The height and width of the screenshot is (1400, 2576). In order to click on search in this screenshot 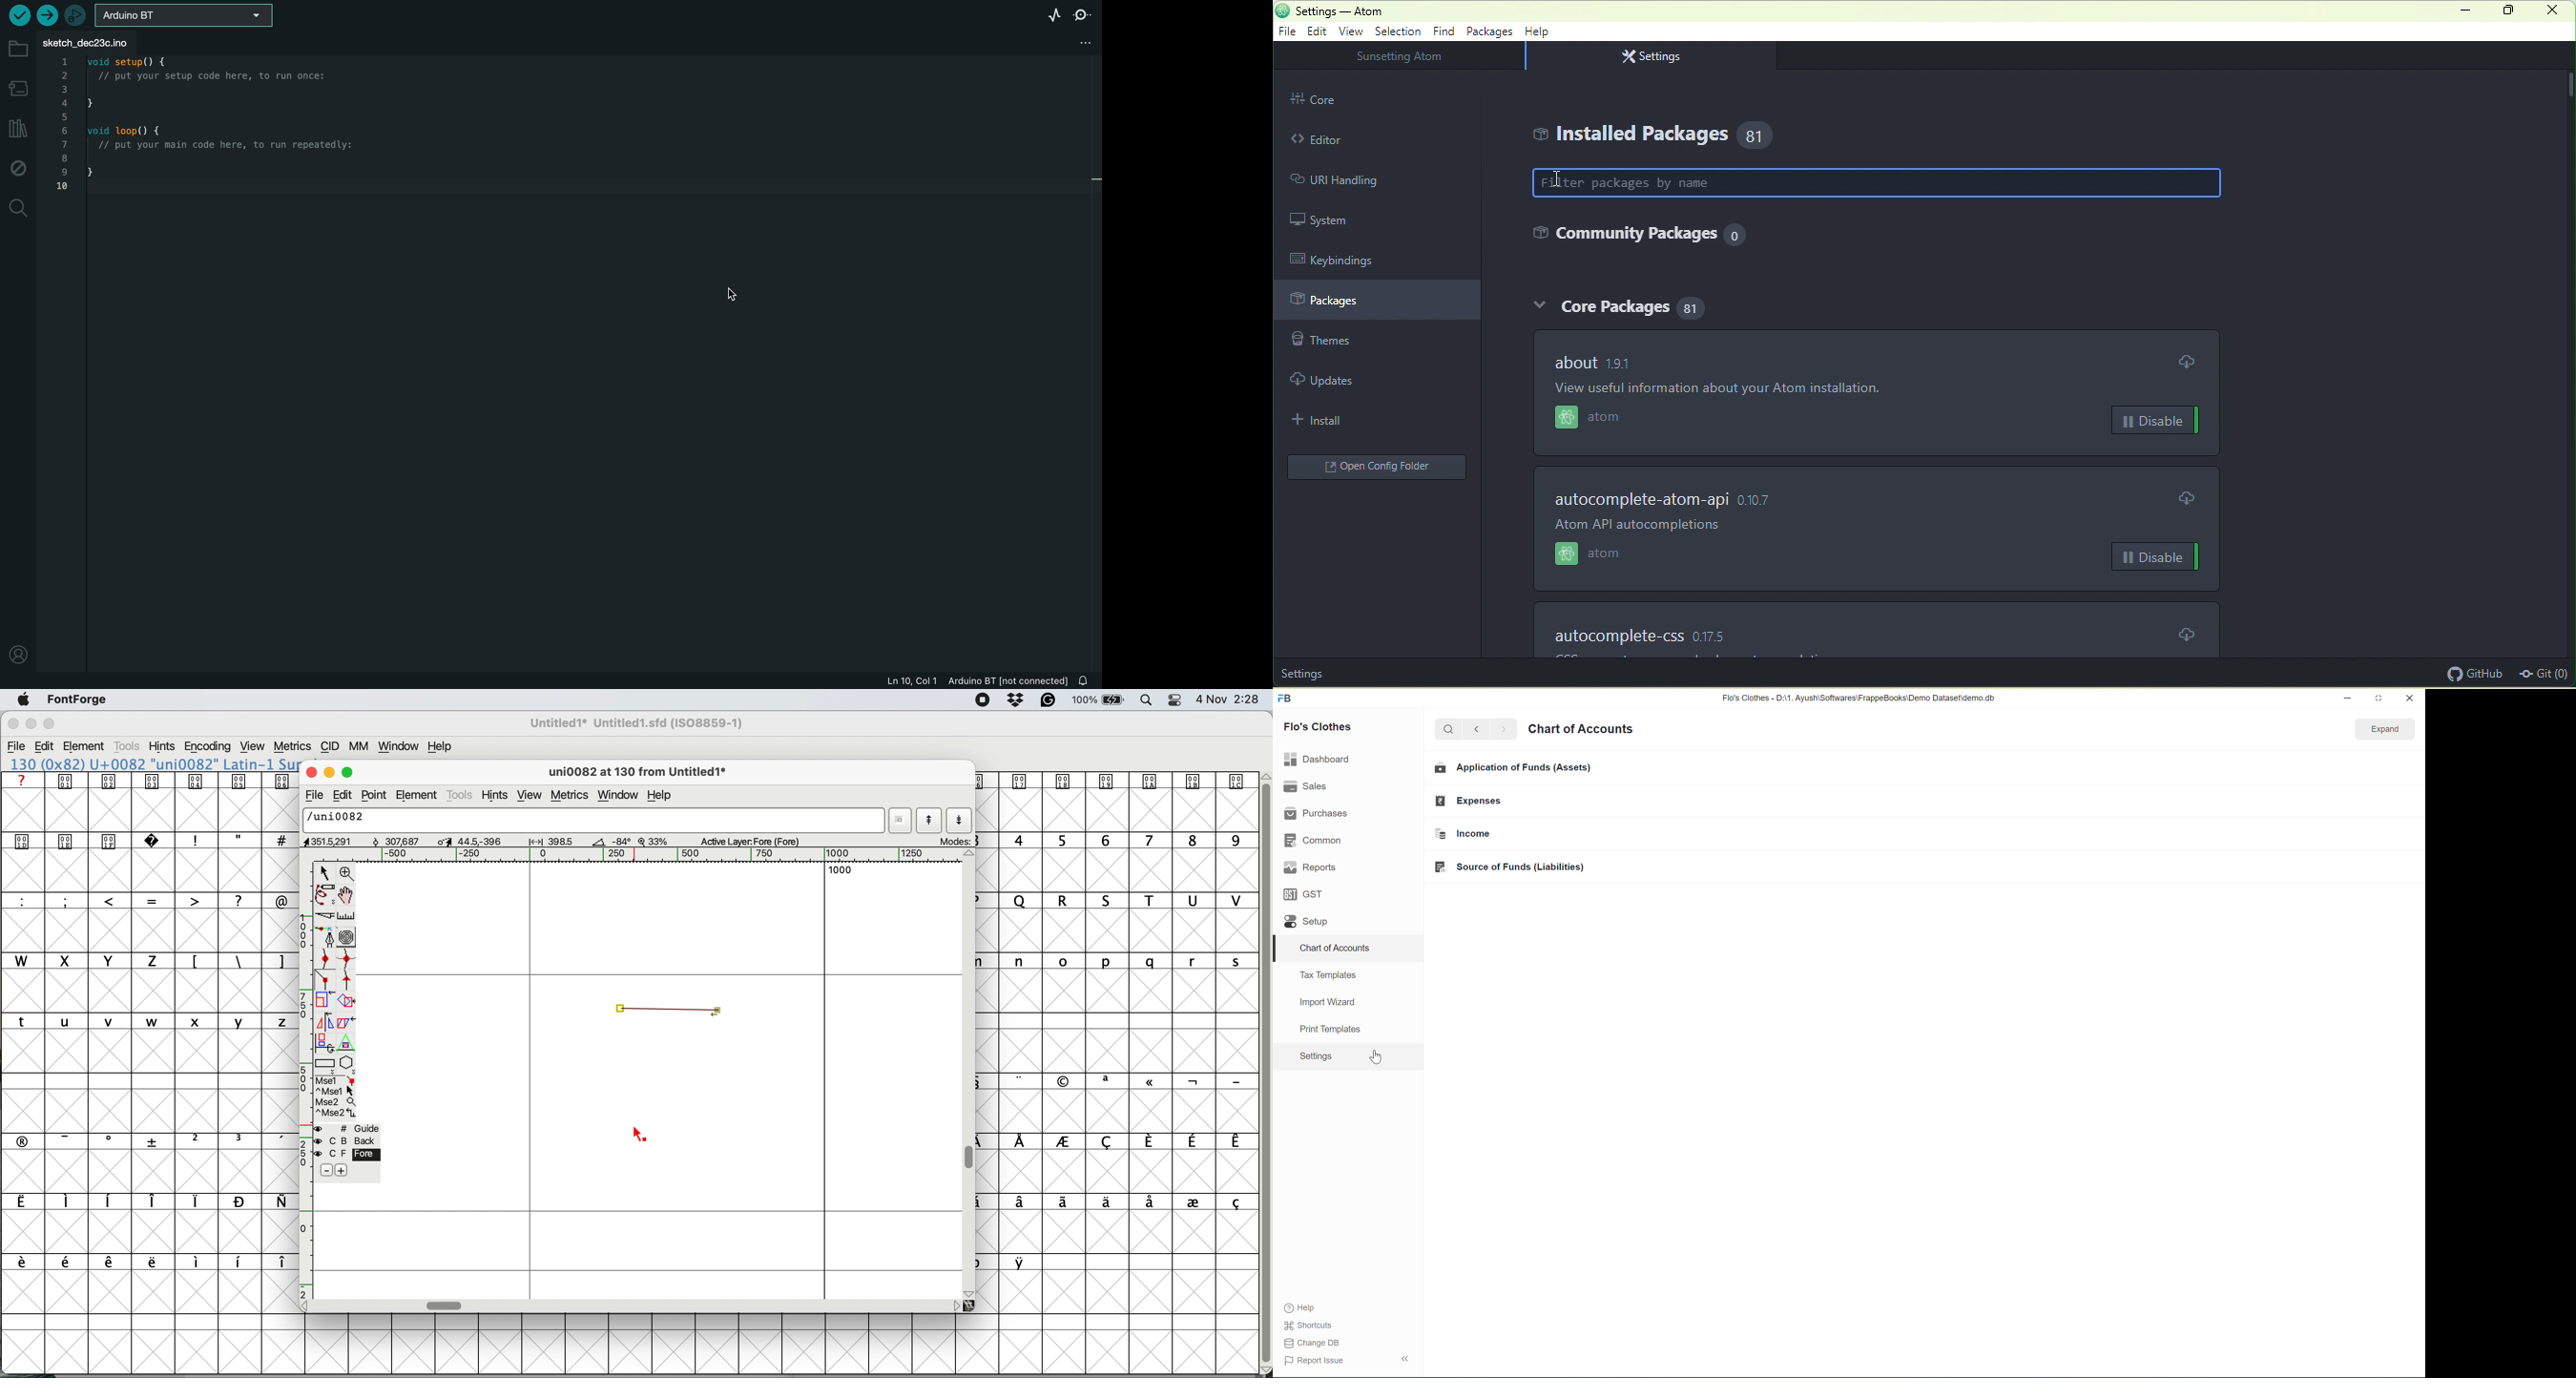, I will do `click(1449, 730)`.